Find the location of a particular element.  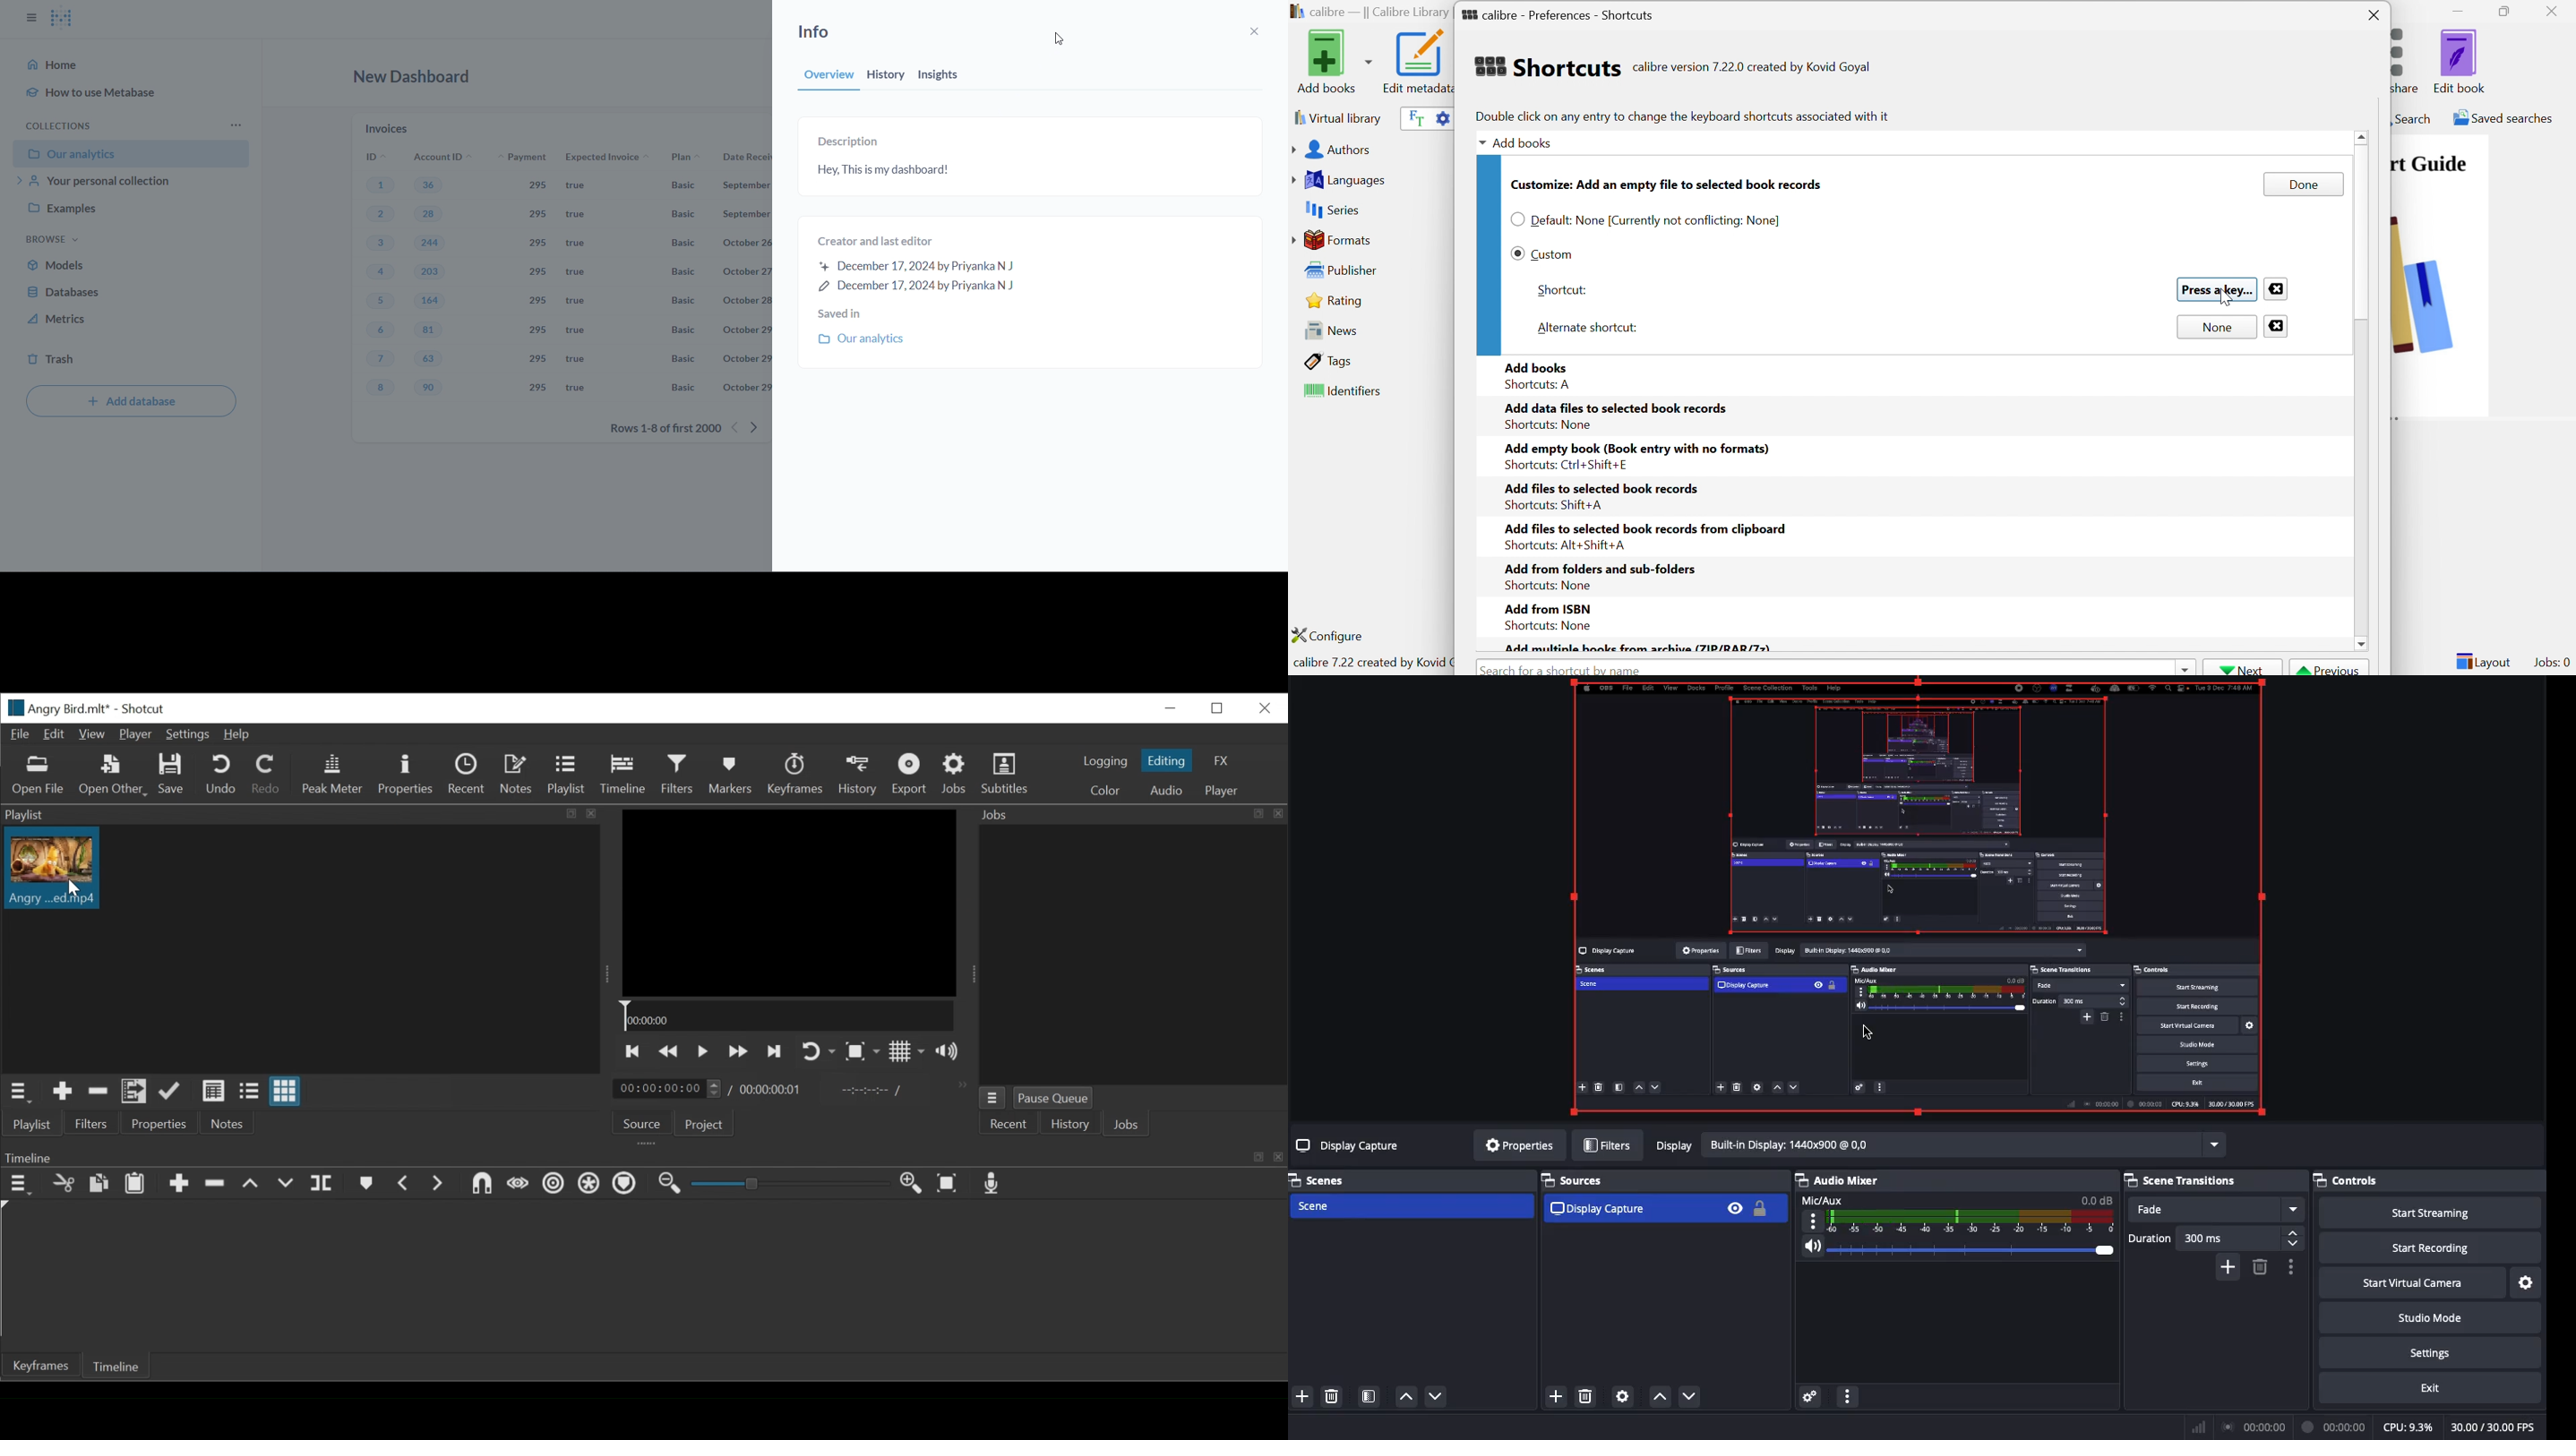

Minimize is located at coordinates (1173, 708).